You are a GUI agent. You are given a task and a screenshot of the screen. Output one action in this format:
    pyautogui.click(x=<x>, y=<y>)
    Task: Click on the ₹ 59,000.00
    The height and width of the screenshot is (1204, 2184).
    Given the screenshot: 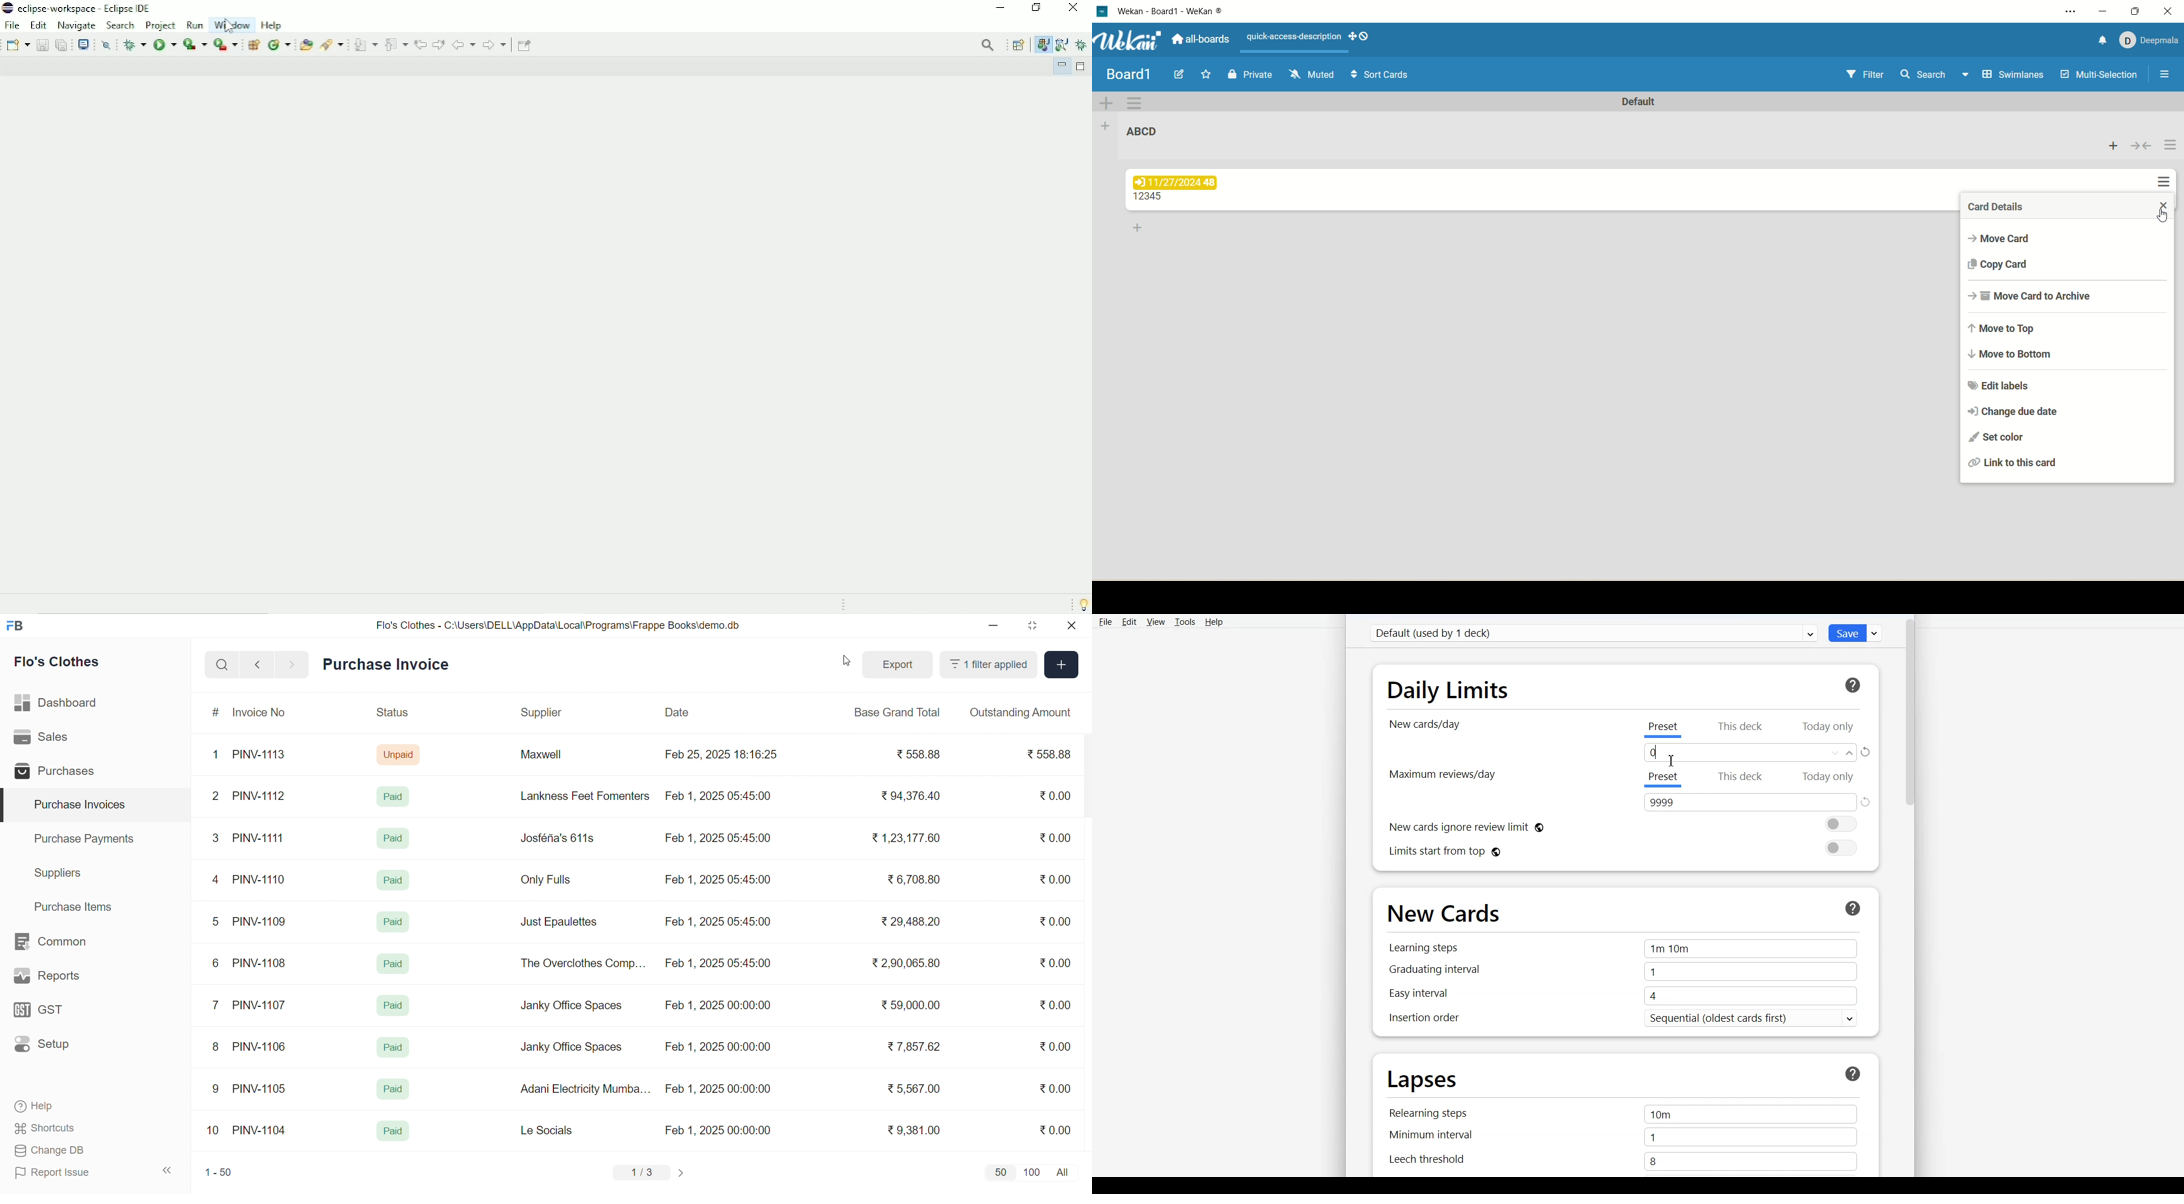 What is the action you would take?
    pyautogui.click(x=914, y=1006)
    